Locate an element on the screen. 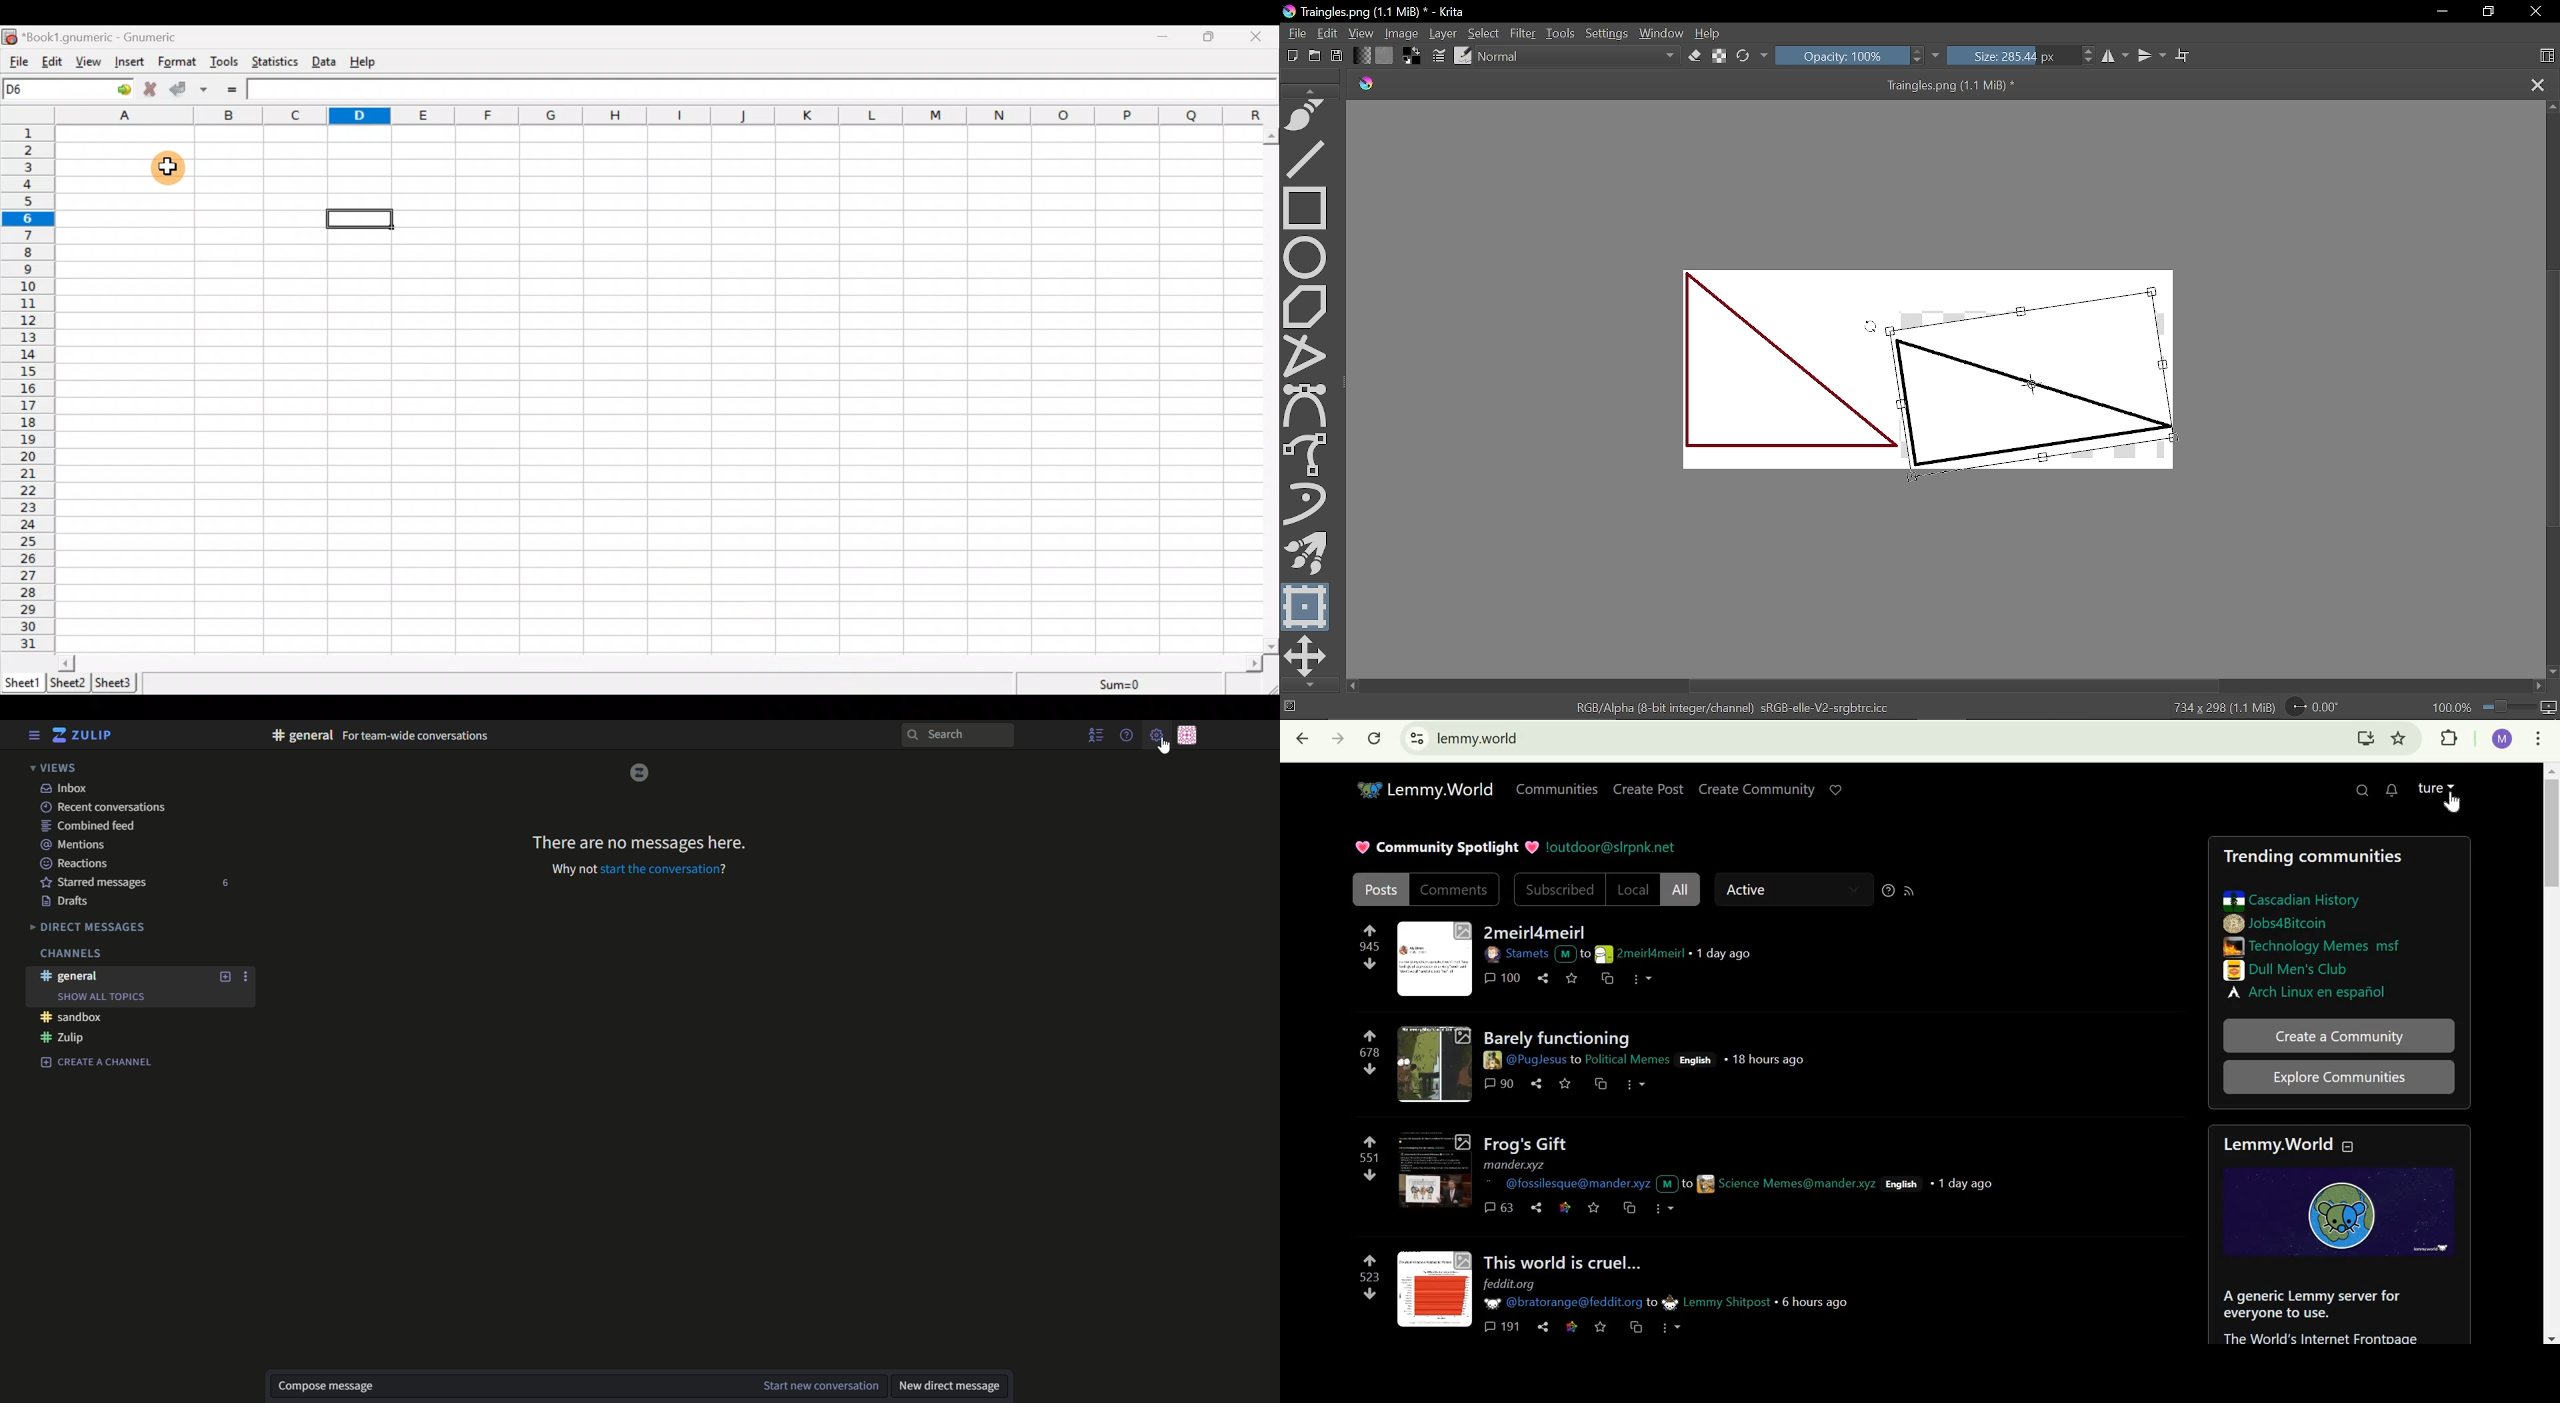 This screenshot has width=2576, height=1428. Polygon tool is located at coordinates (1308, 304).